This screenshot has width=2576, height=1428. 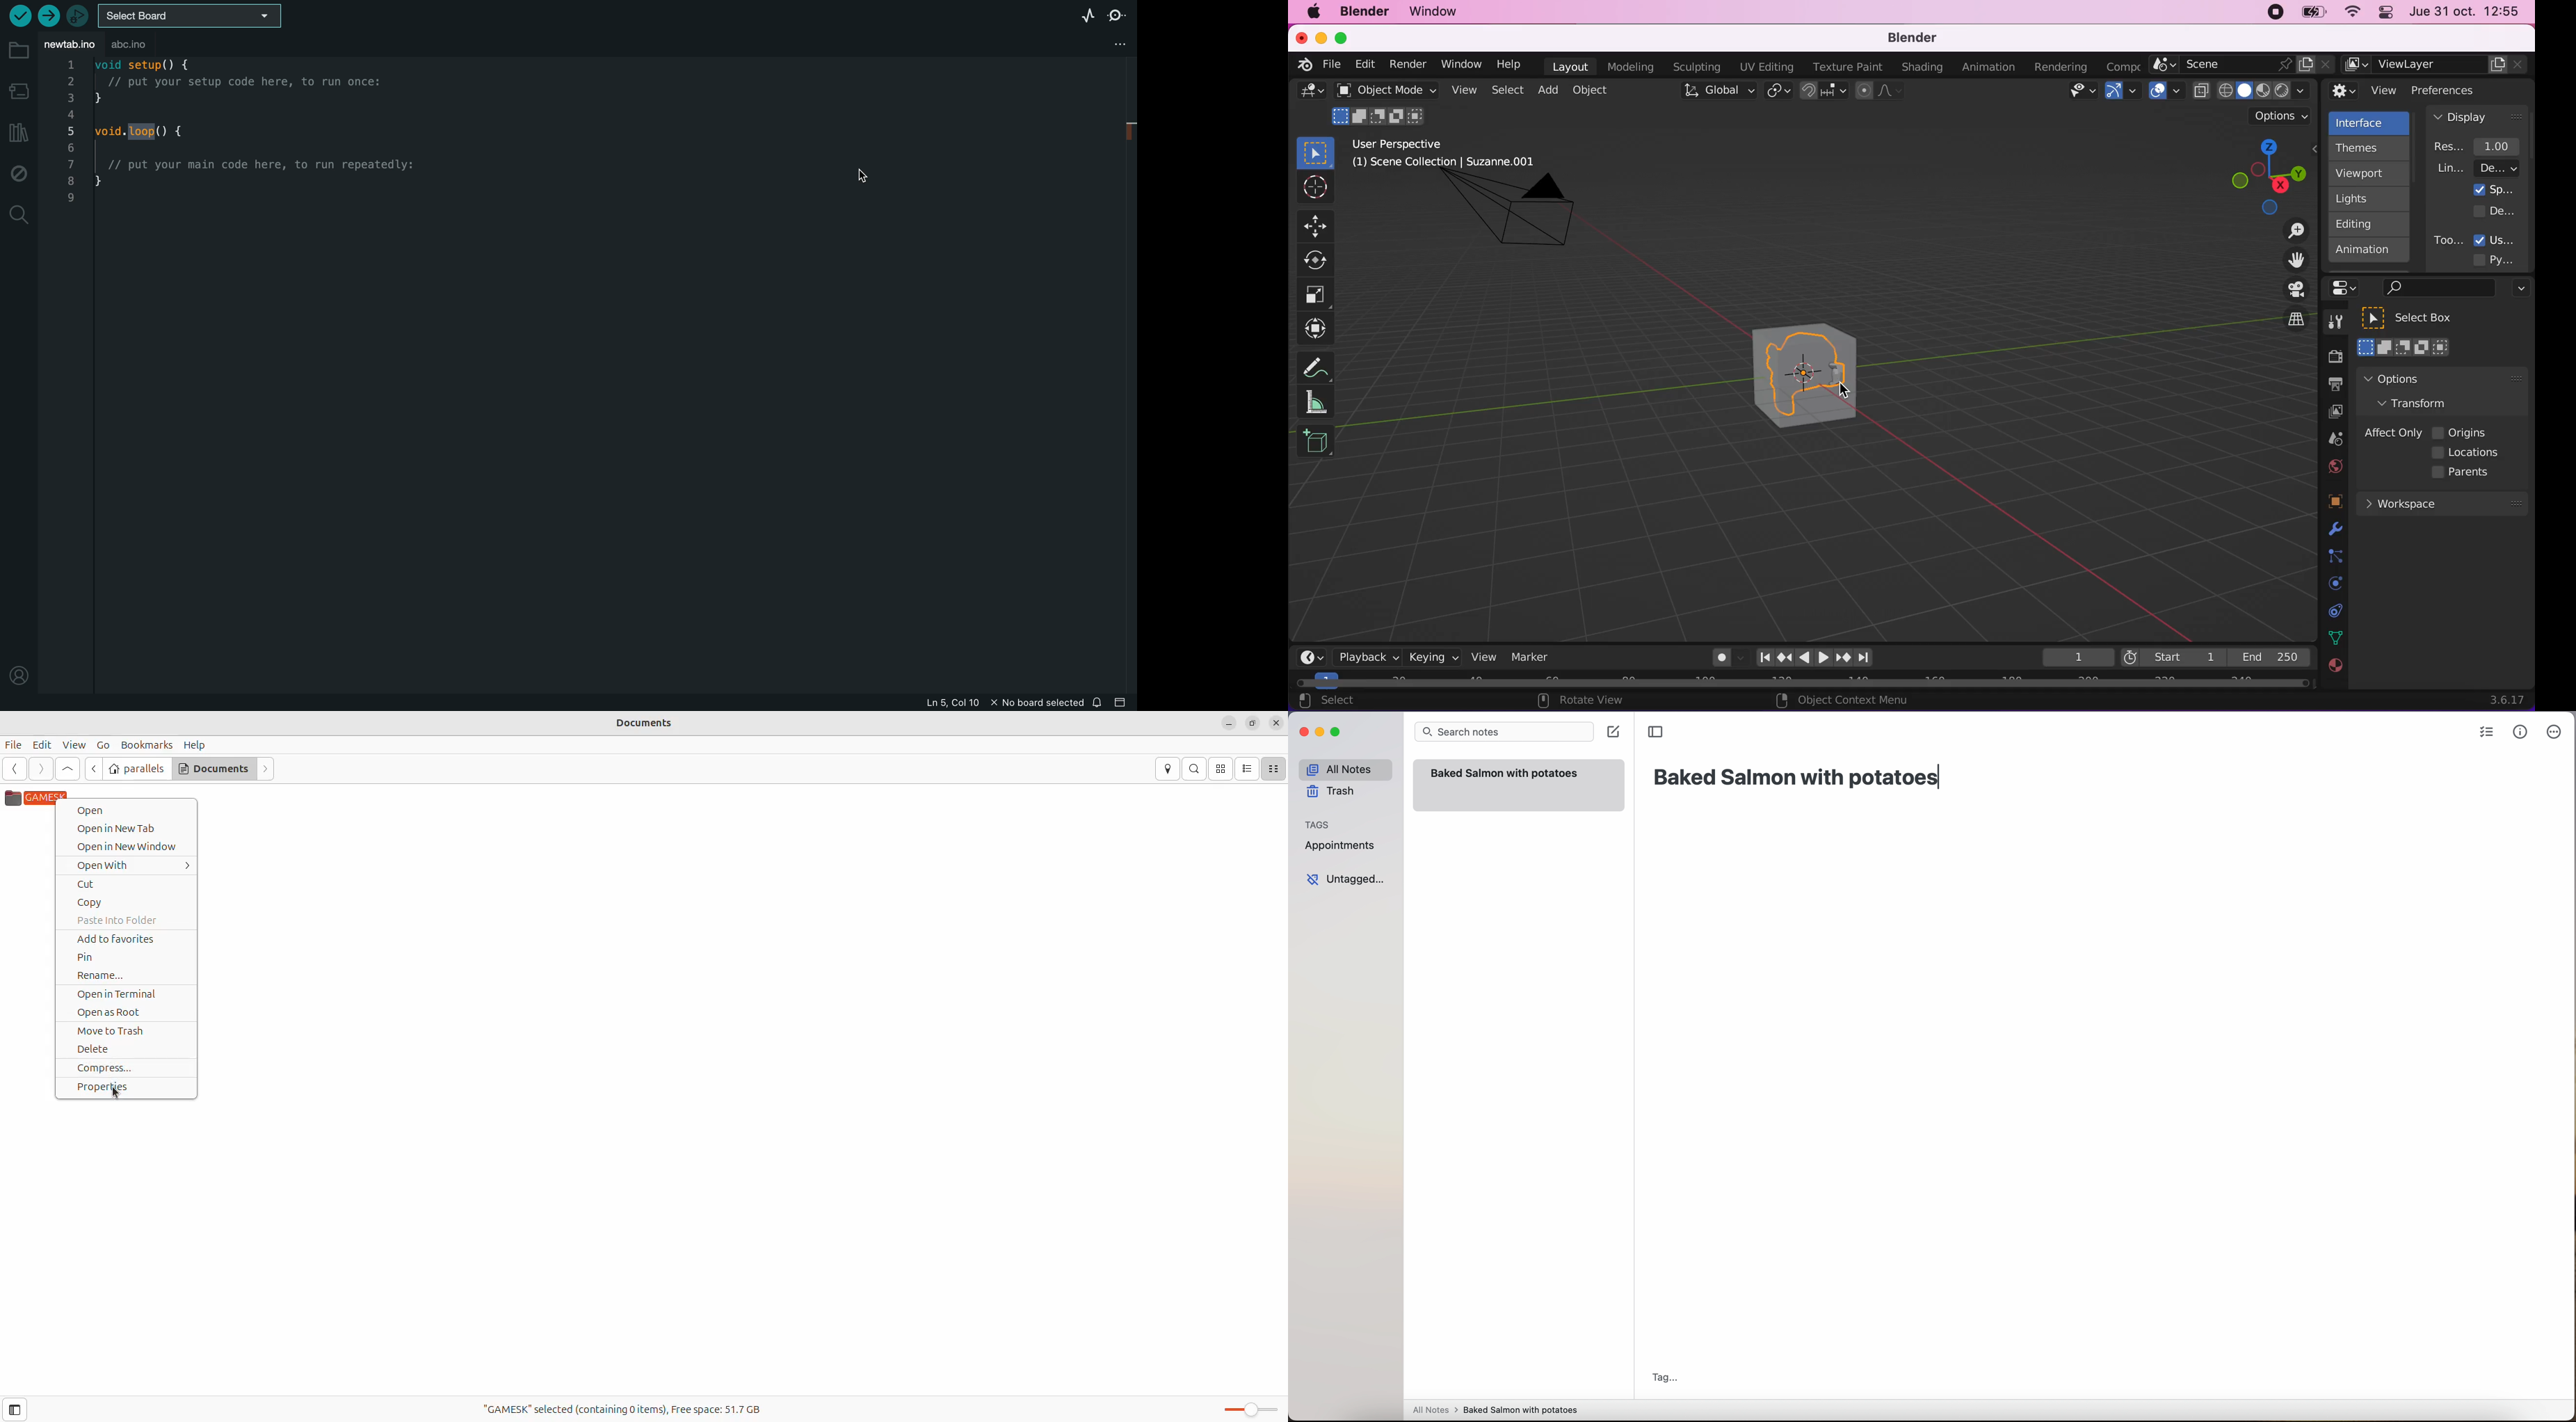 What do you see at coordinates (1869, 658) in the screenshot?
I see `jump to endpoint` at bounding box center [1869, 658].